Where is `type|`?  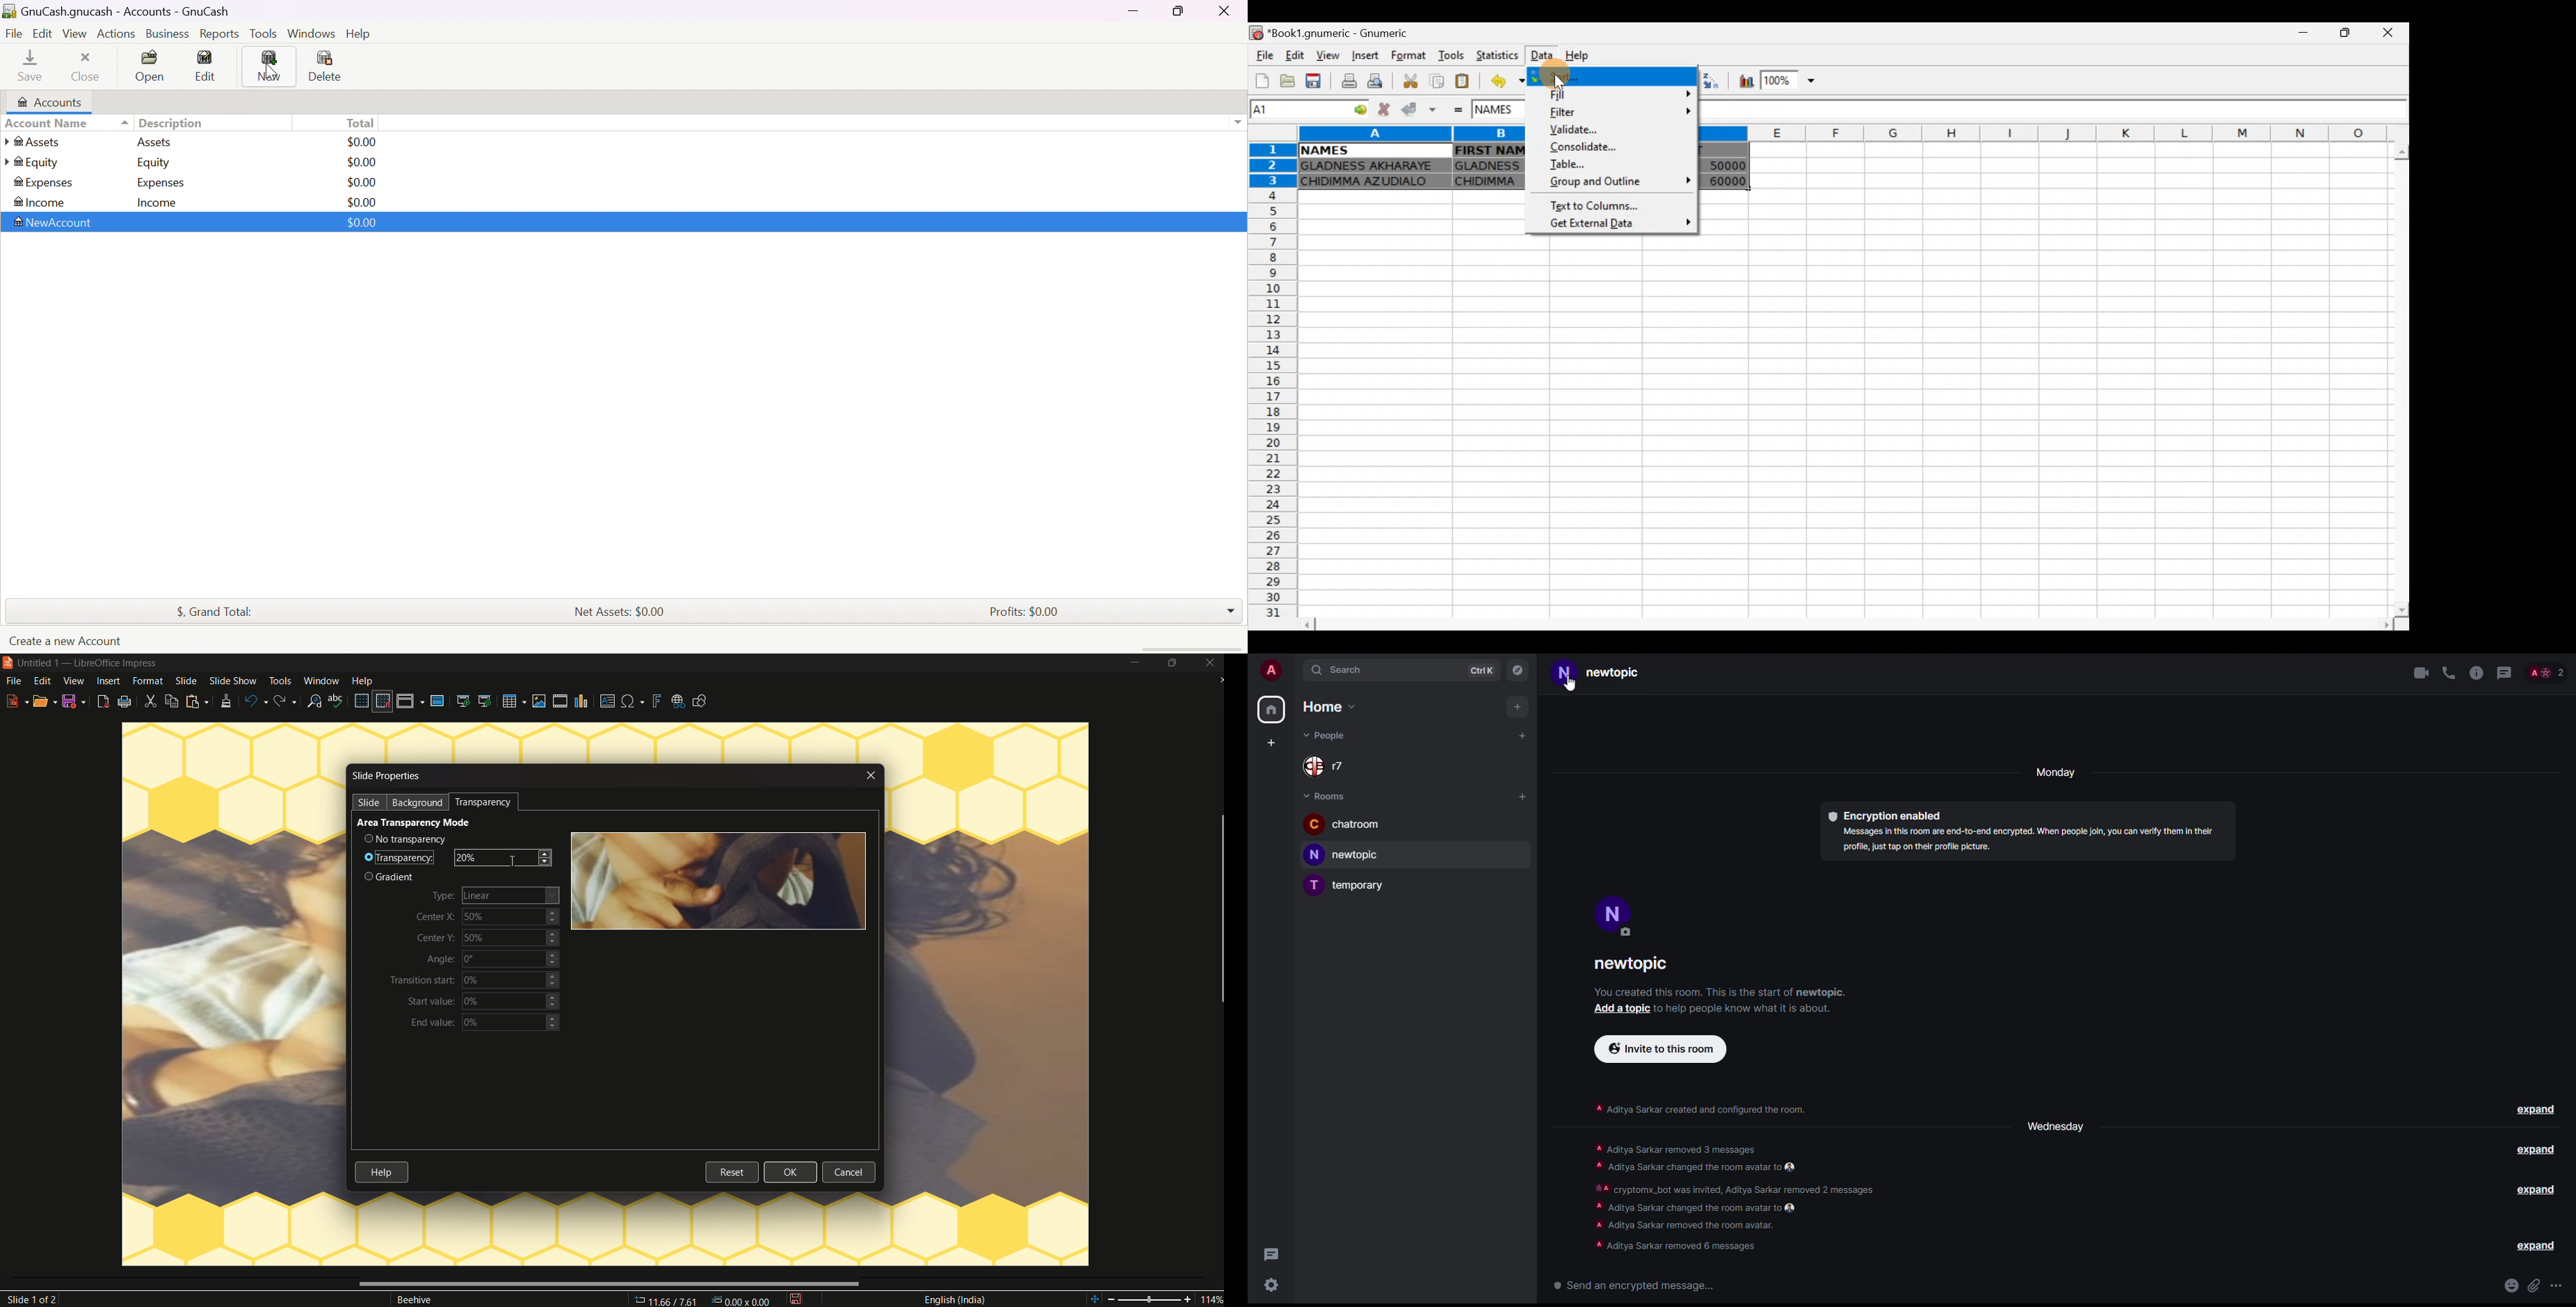
type| is located at coordinates (444, 895).